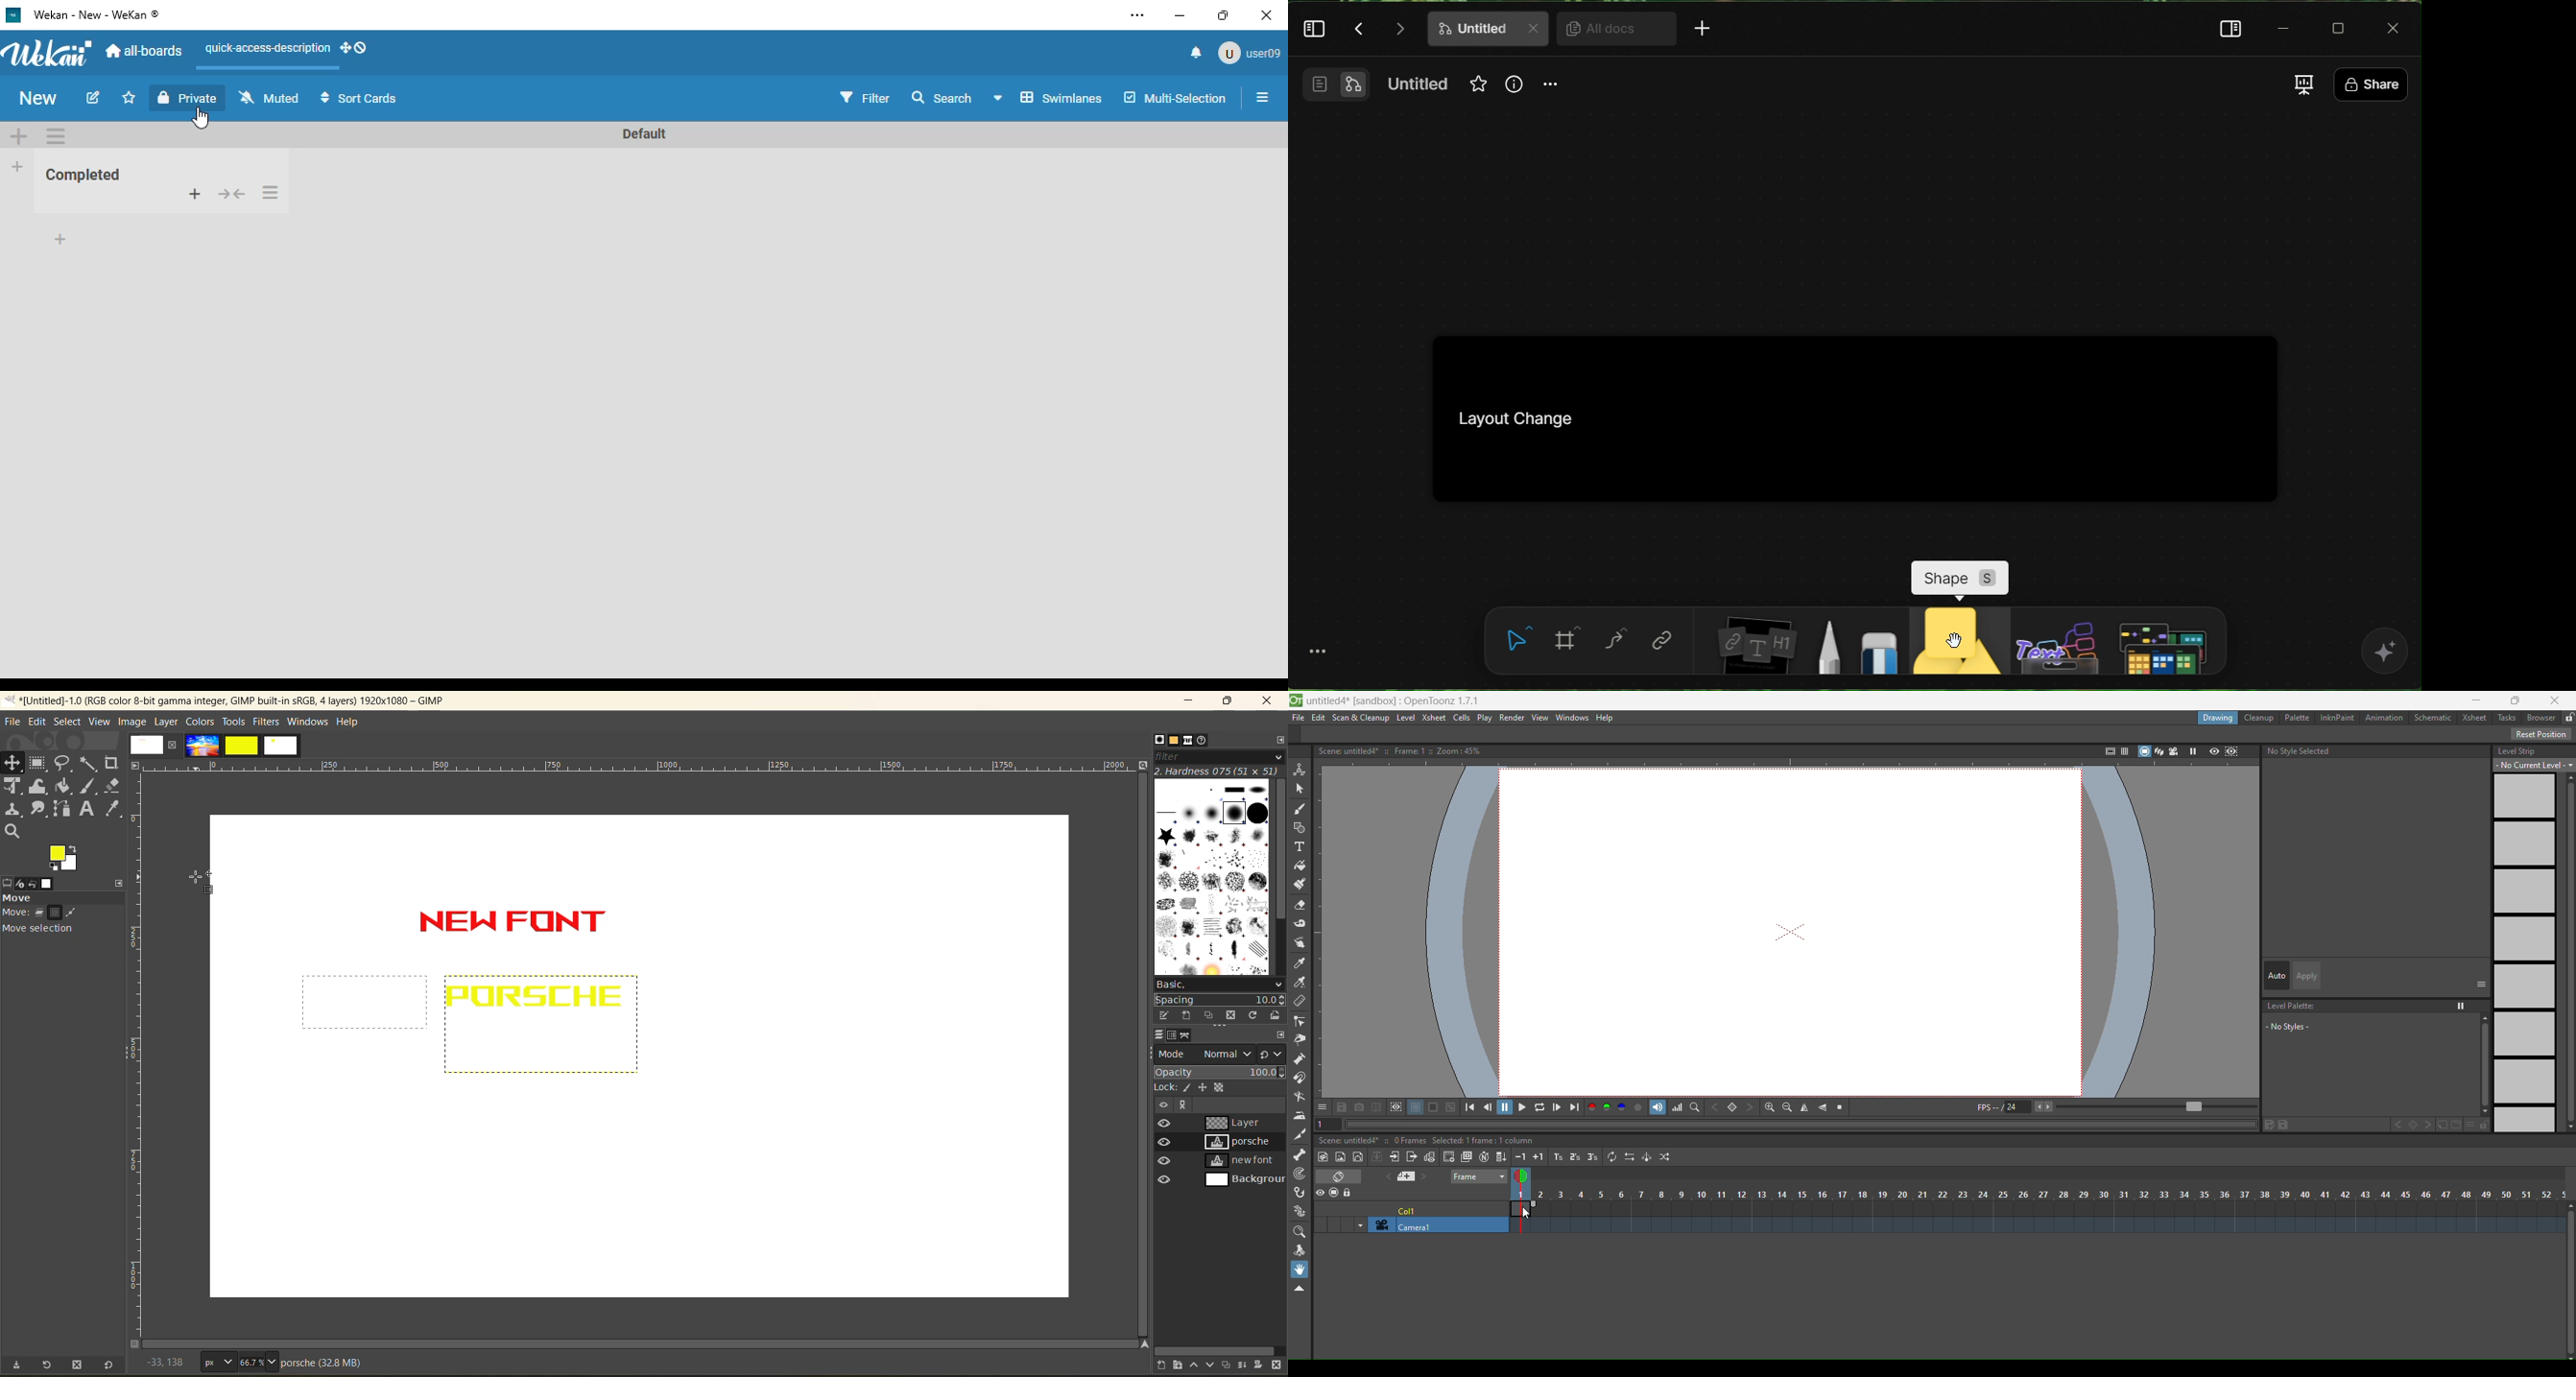 Image resolution: width=2576 pixels, height=1400 pixels. What do you see at coordinates (77, 1366) in the screenshot?
I see `delete tool preset` at bounding box center [77, 1366].